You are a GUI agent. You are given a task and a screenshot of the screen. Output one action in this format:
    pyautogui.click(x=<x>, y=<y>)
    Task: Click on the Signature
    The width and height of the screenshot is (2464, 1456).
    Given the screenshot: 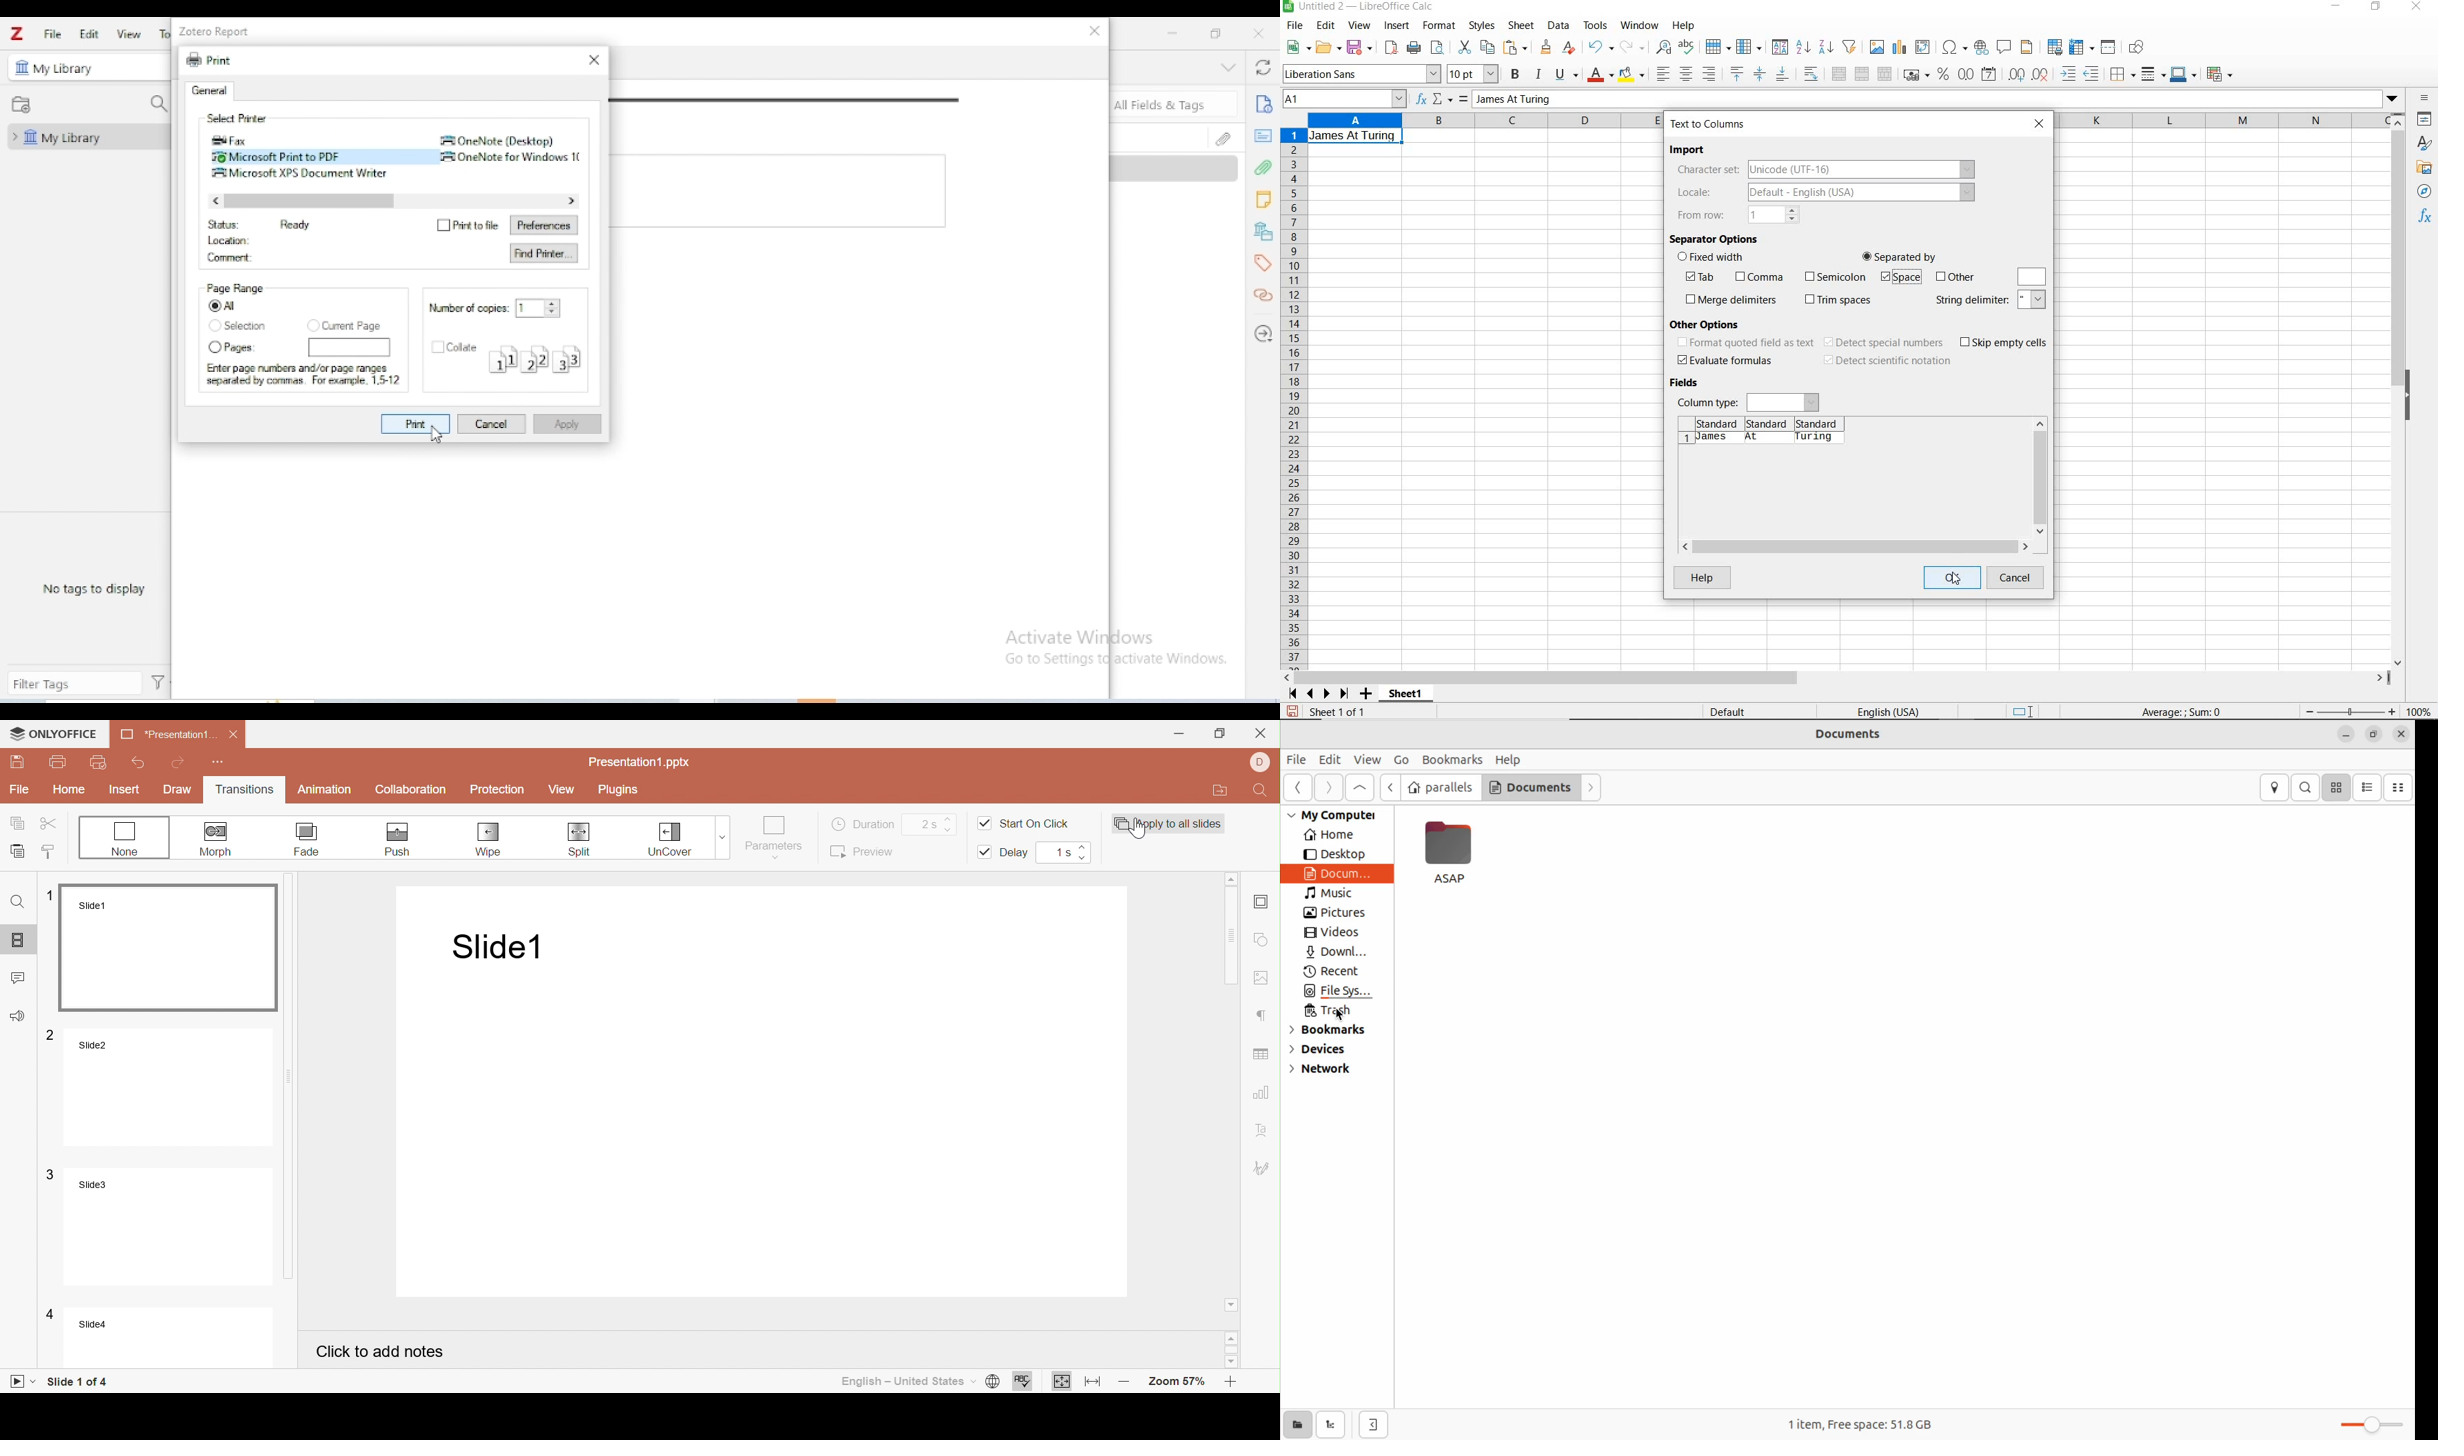 What is the action you would take?
    pyautogui.click(x=1263, y=1168)
    